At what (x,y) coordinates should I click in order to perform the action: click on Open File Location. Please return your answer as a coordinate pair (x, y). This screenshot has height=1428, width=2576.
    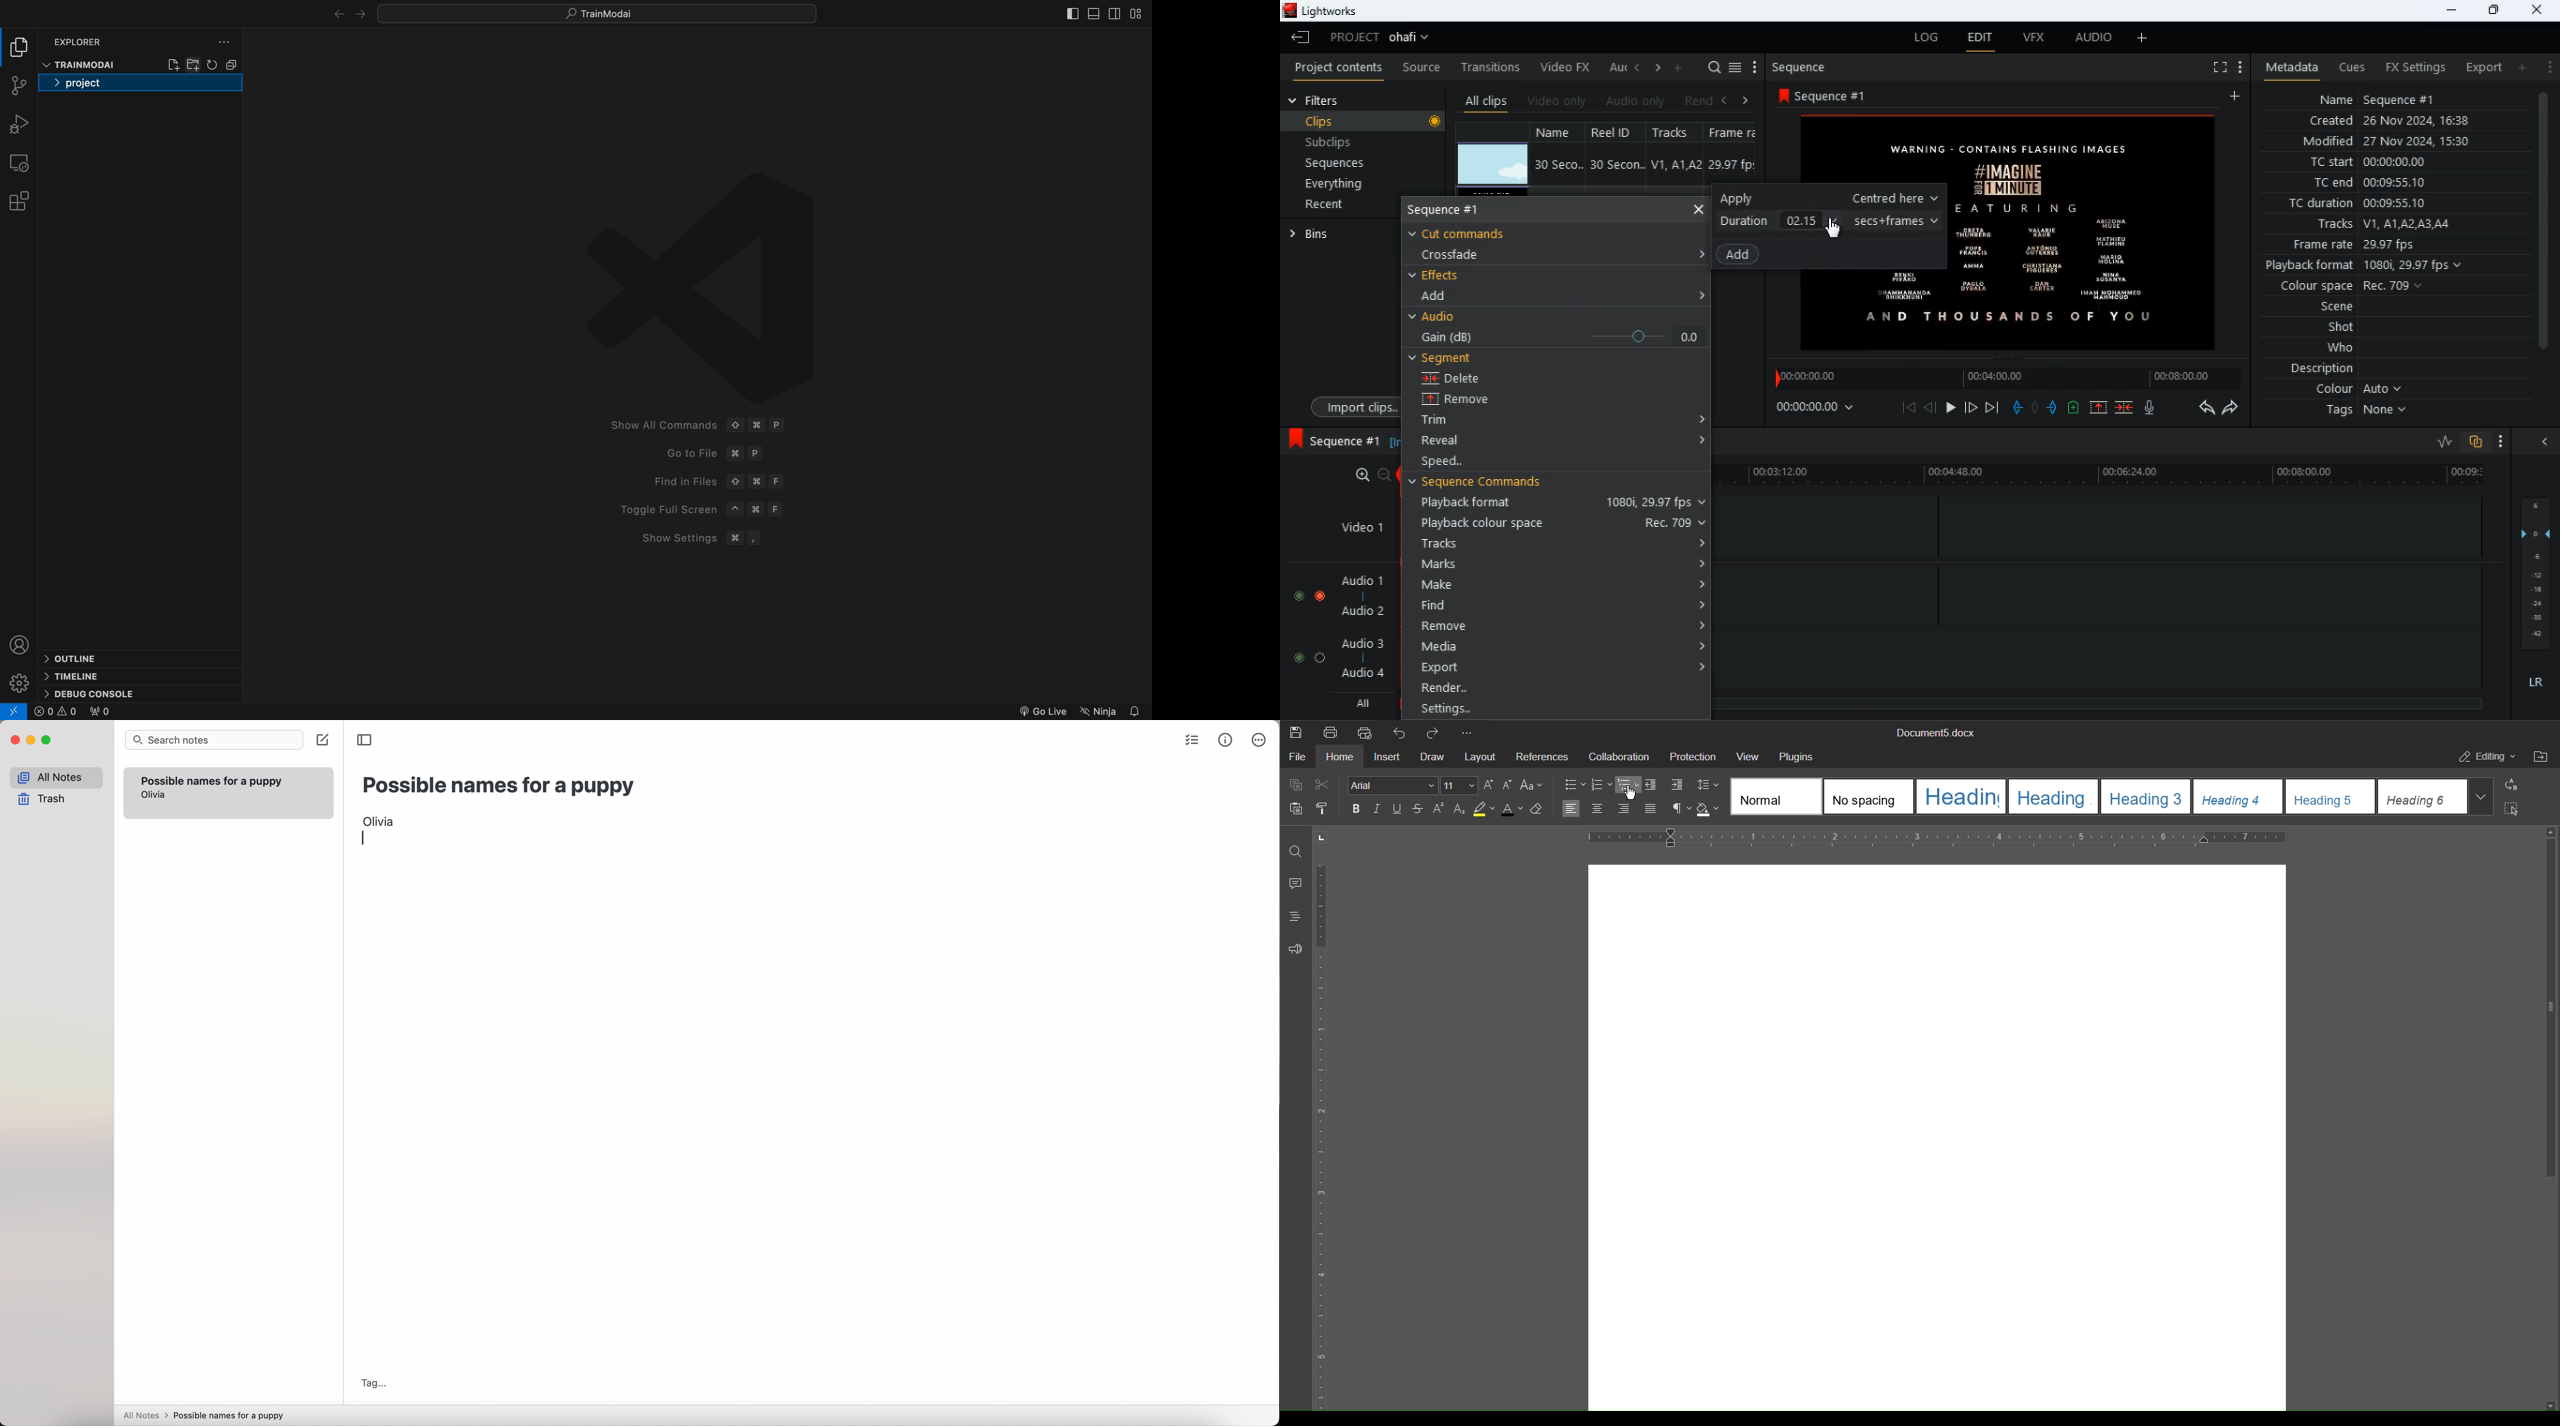
    Looking at the image, I should click on (2542, 757).